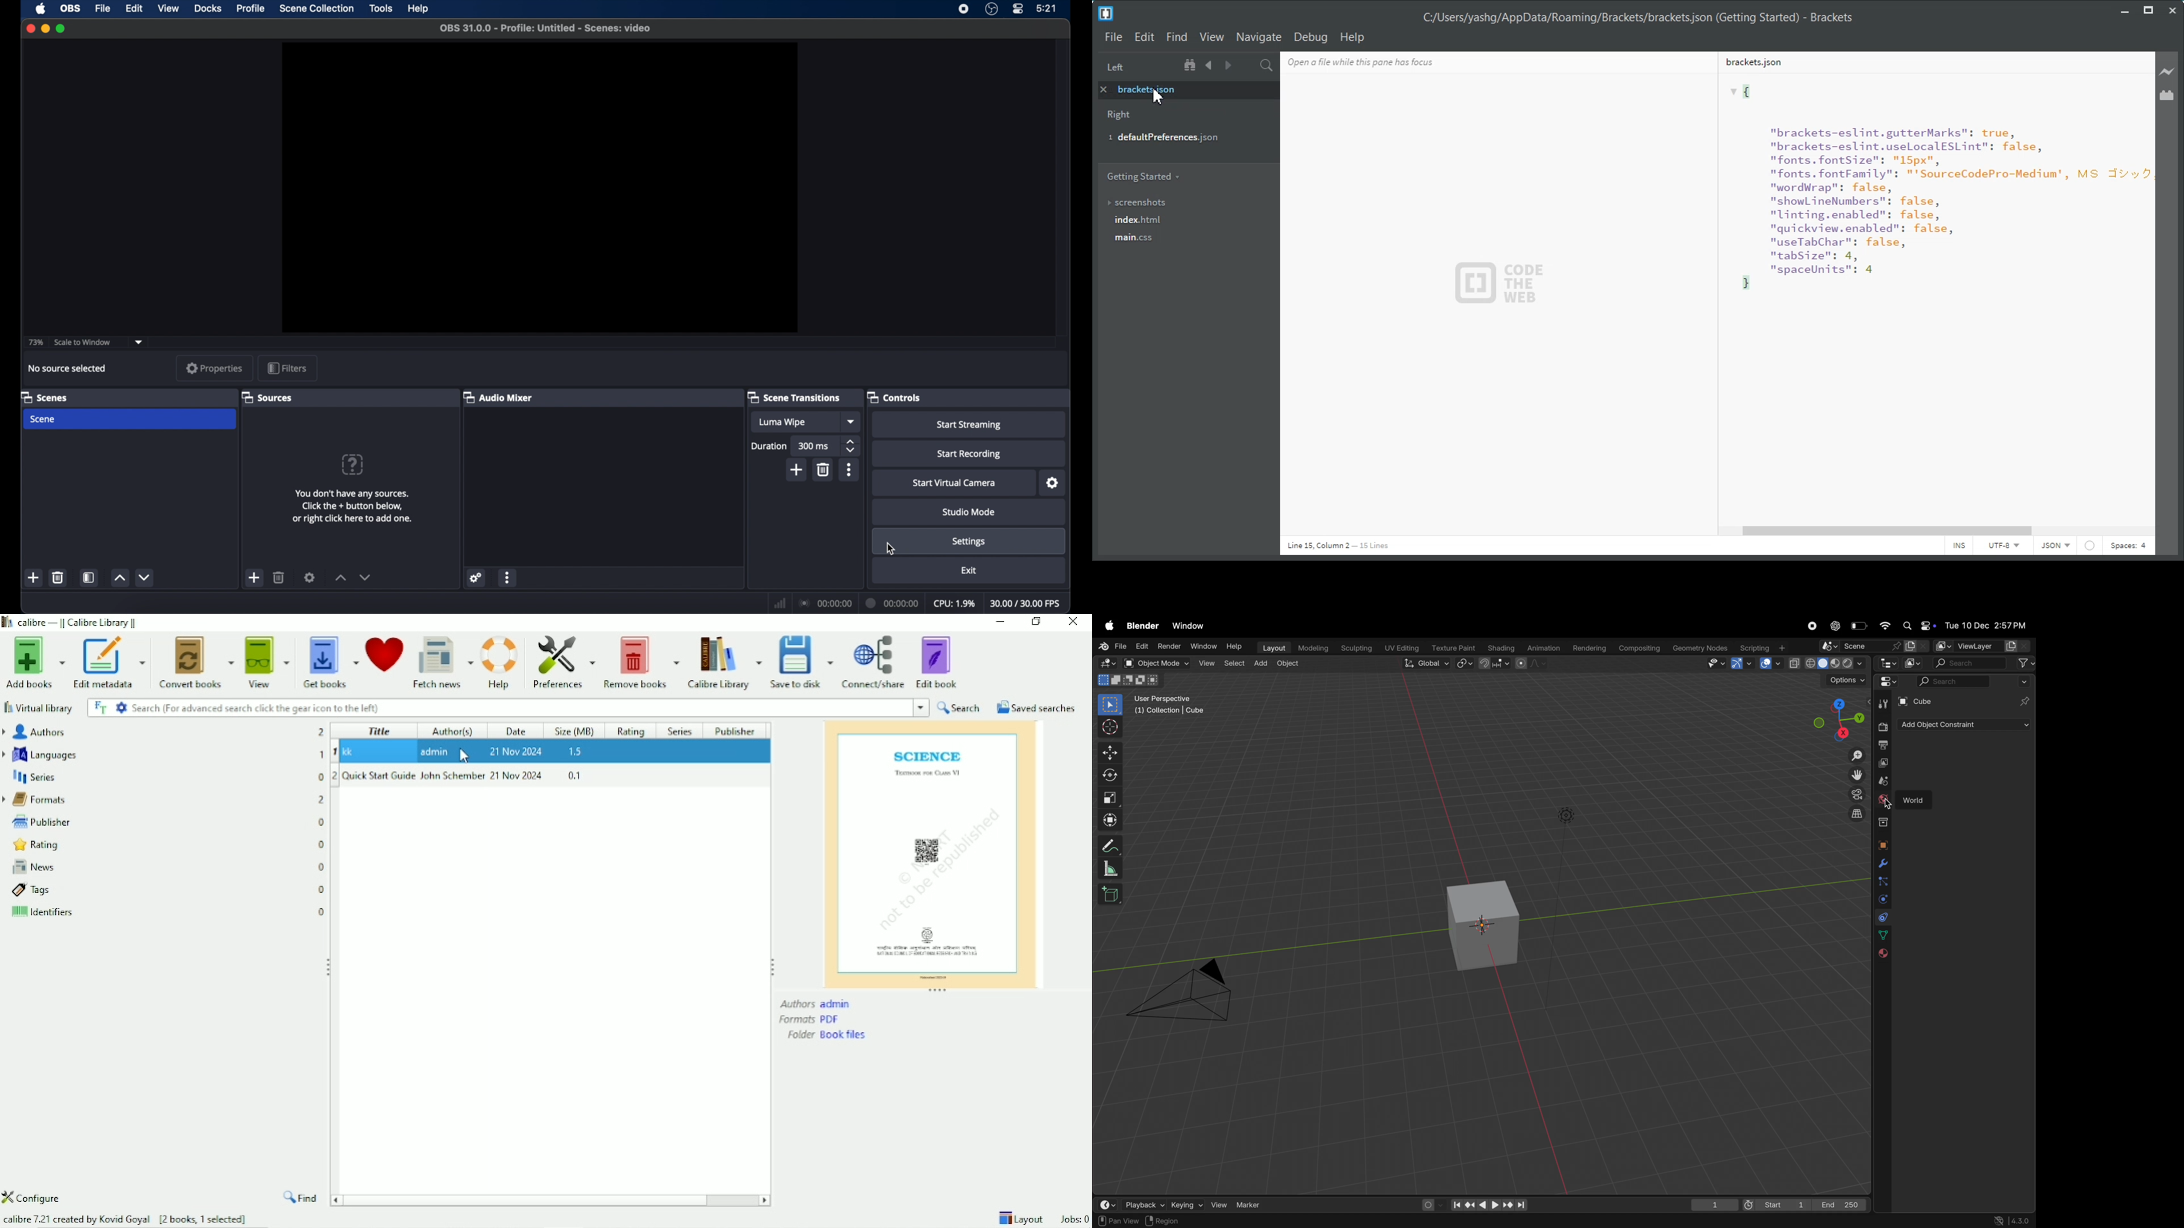 The height and width of the screenshot is (1232, 2184). What do you see at coordinates (382, 8) in the screenshot?
I see `tools` at bounding box center [382, 8].